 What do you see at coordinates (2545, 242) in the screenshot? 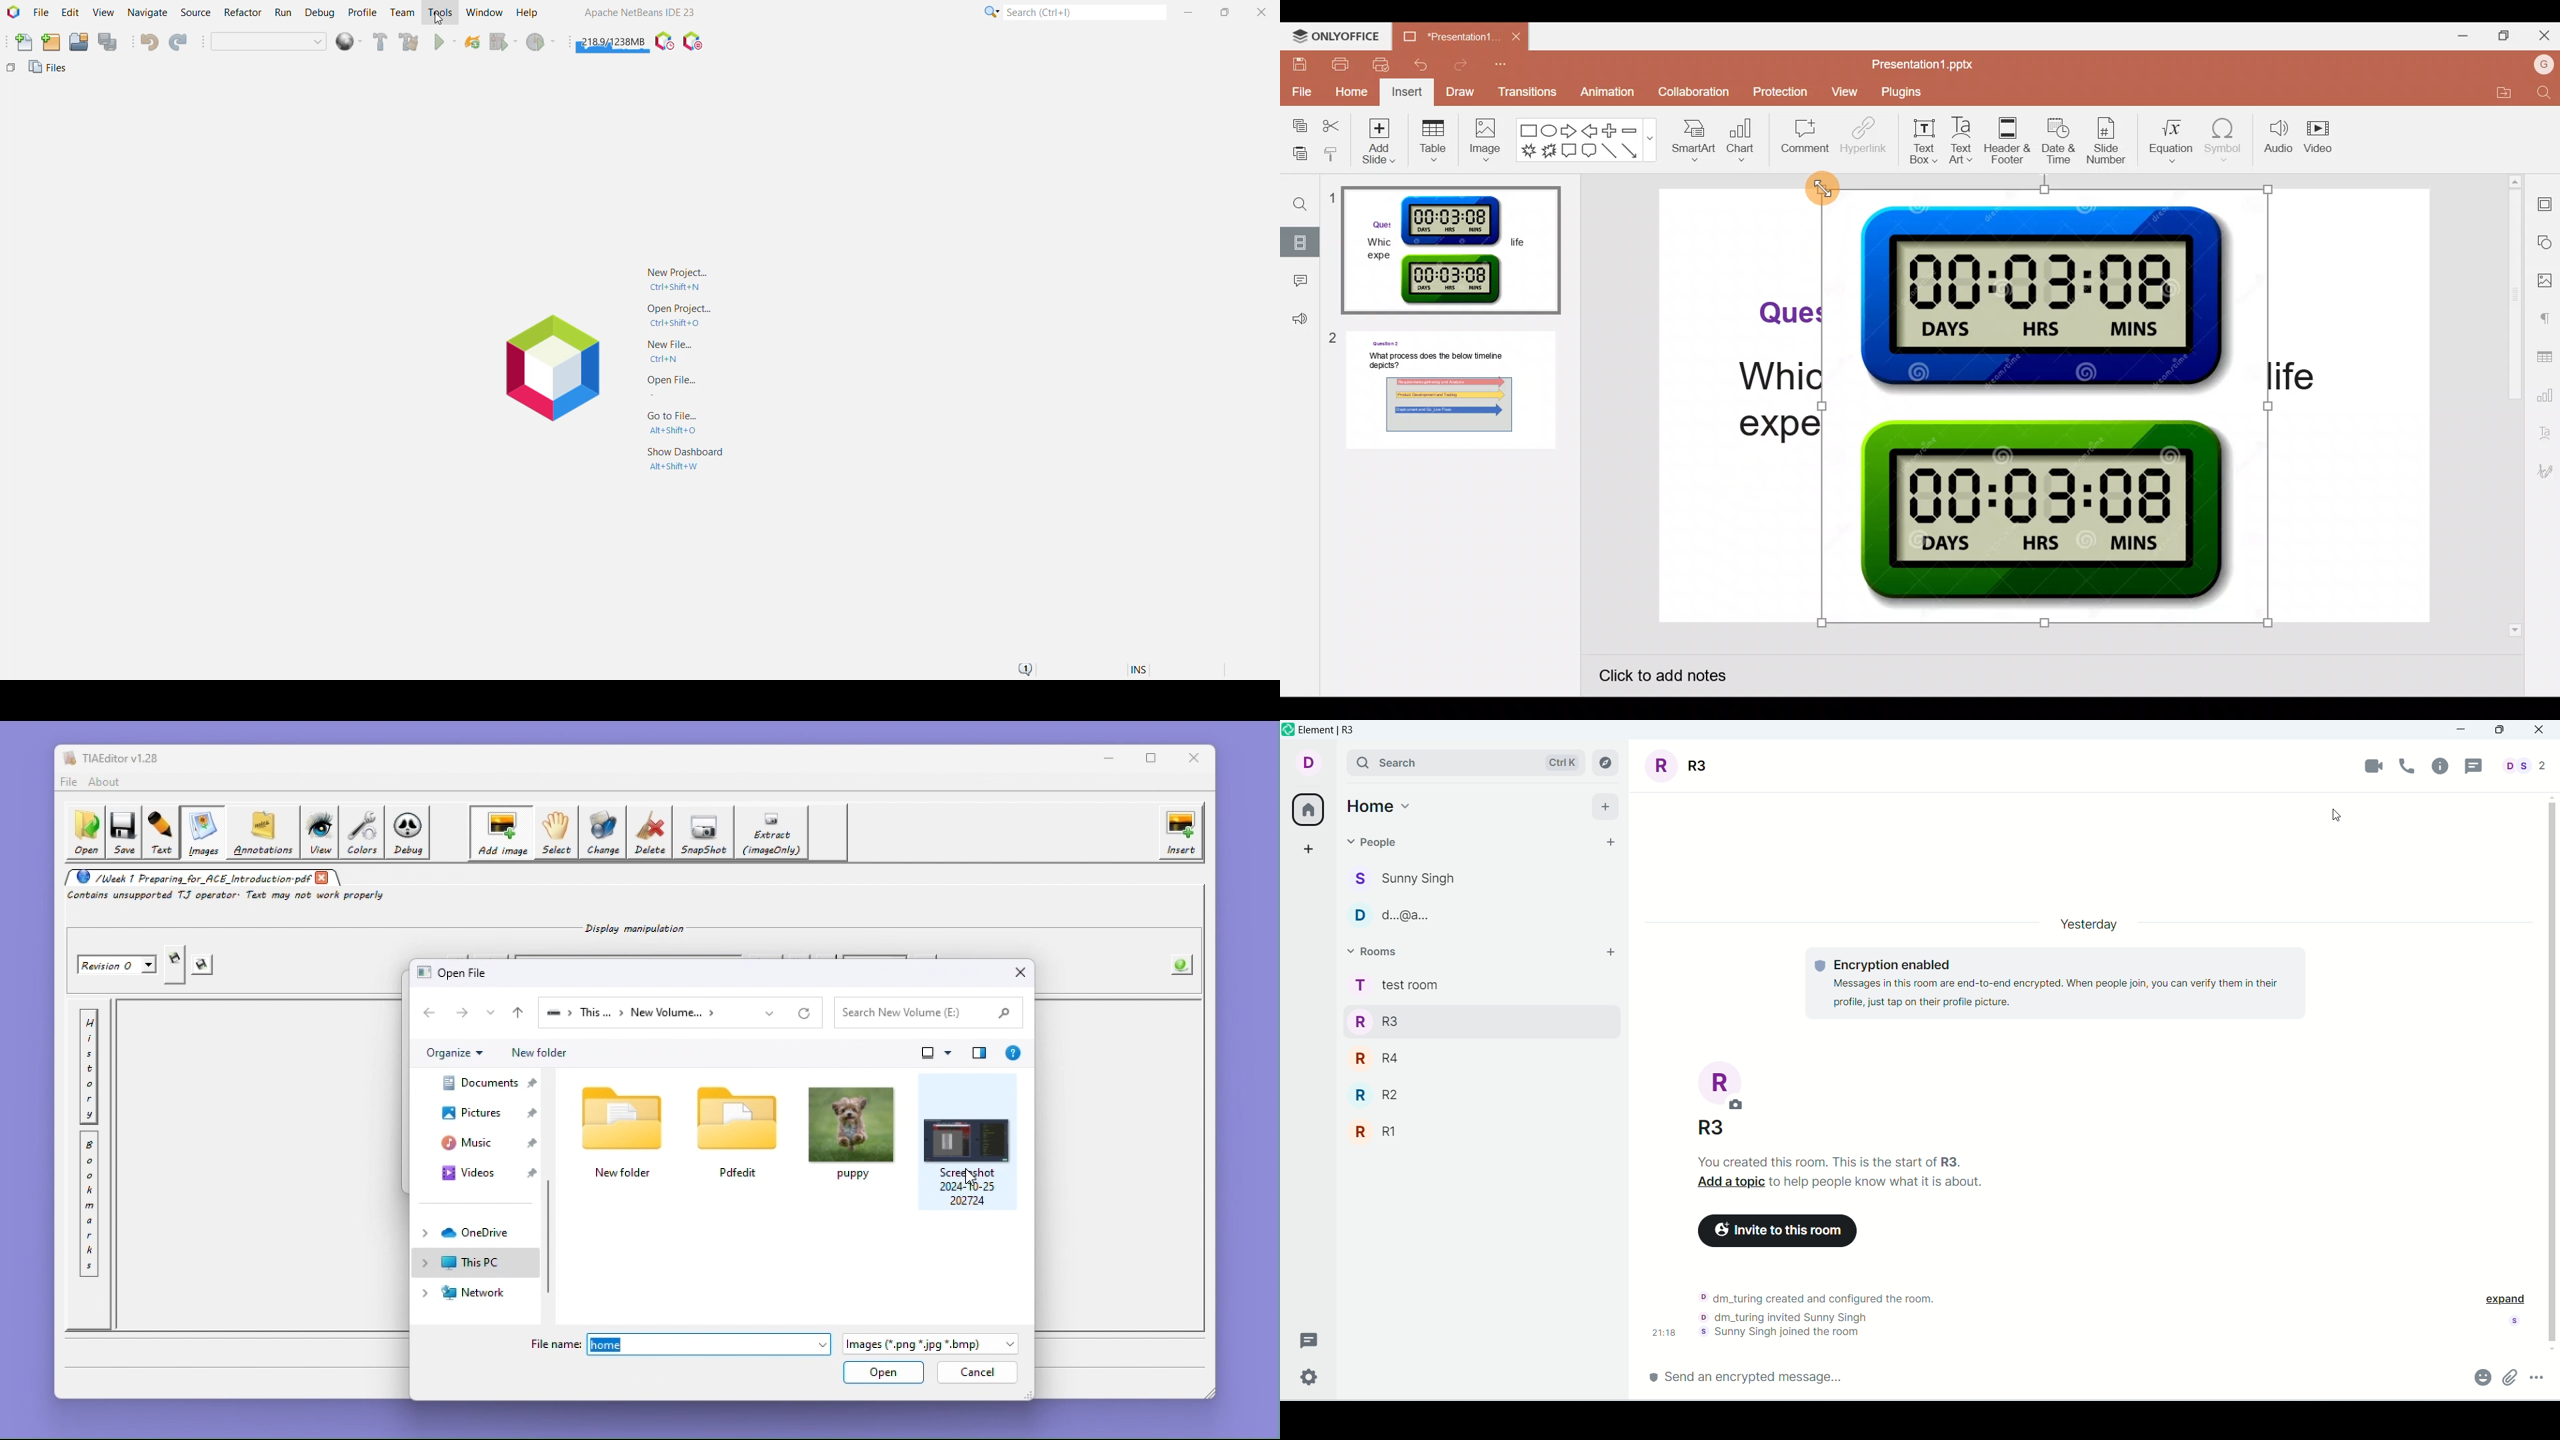
I see `Shape settings` at bounding box center [2545, 242].